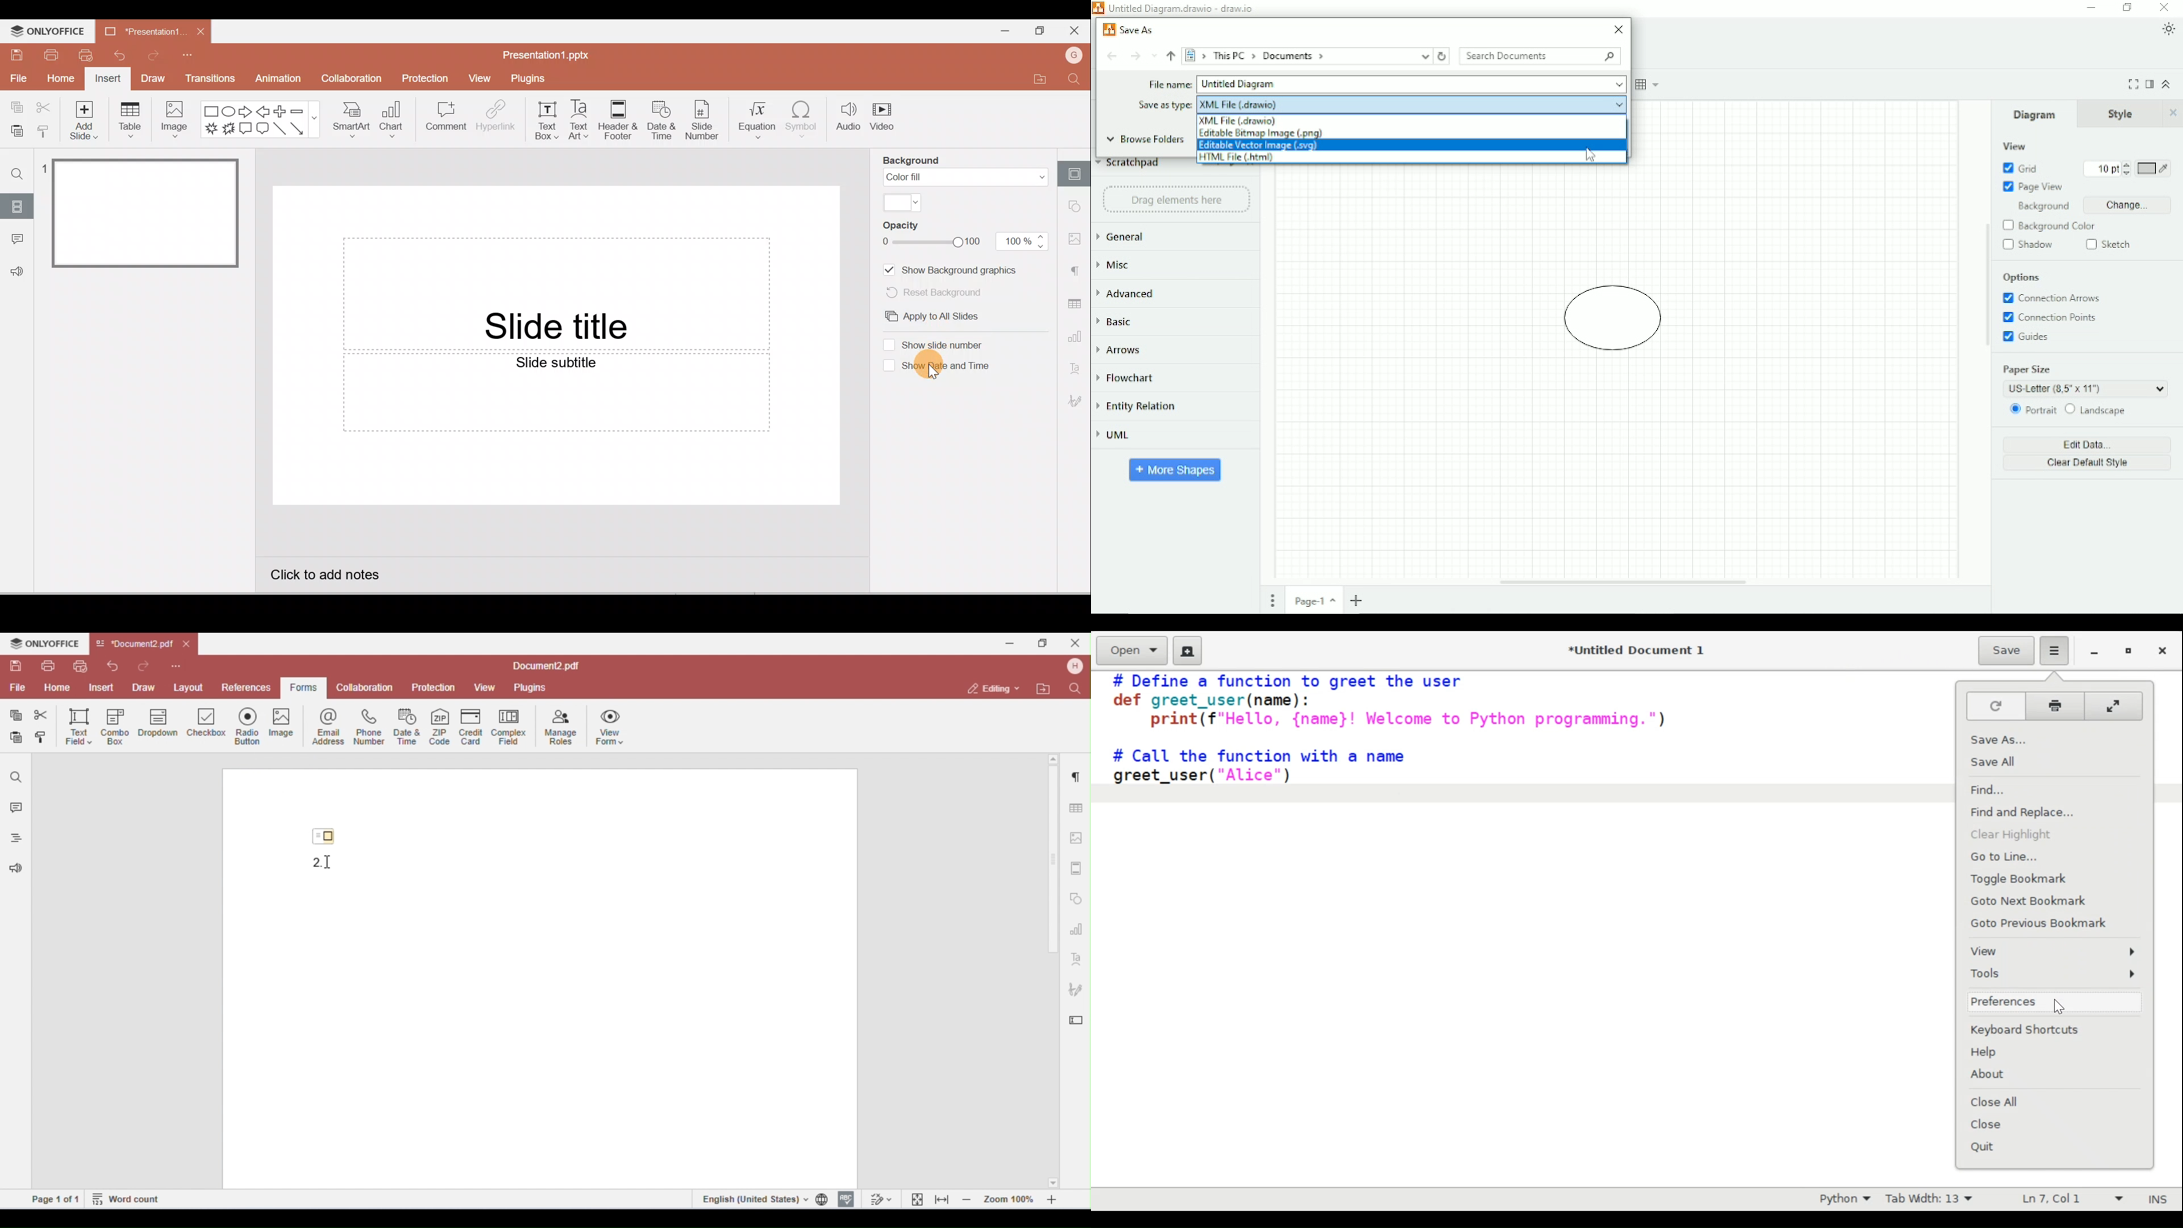 This screenshot has height=1232, width=2184. What do you see at coordinates (937, 316) in the screenshot?
I see `Apply to all slides` at bounding box center [937, 316].